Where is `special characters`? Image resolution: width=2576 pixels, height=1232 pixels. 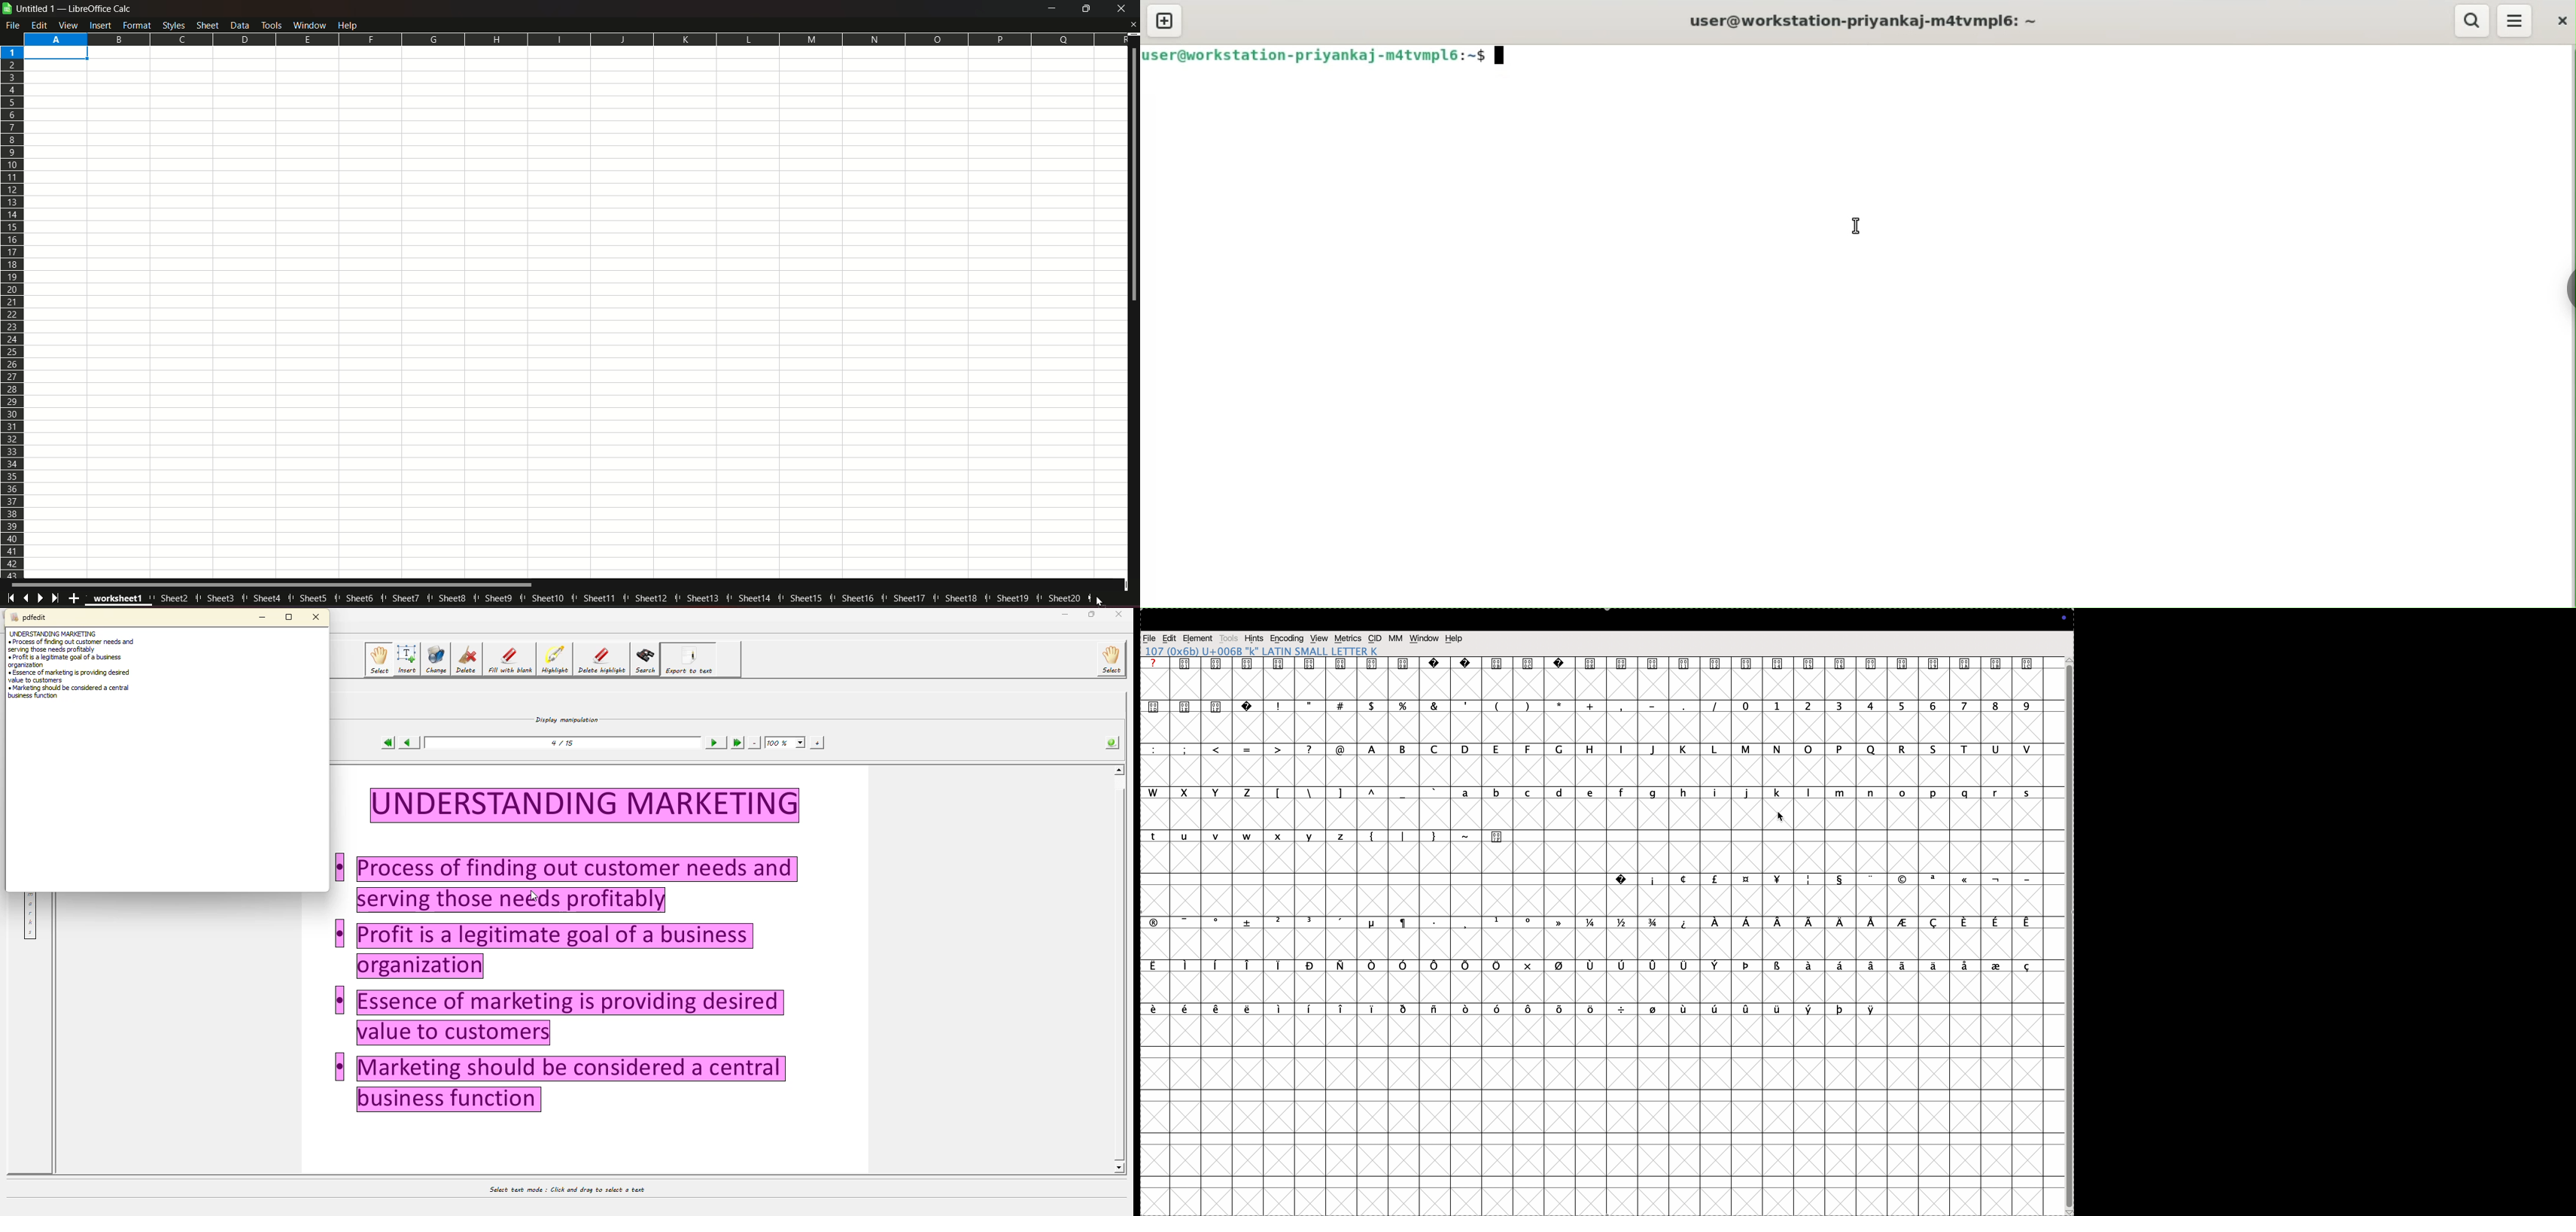
special characters is located at coordinates (1202, 706).